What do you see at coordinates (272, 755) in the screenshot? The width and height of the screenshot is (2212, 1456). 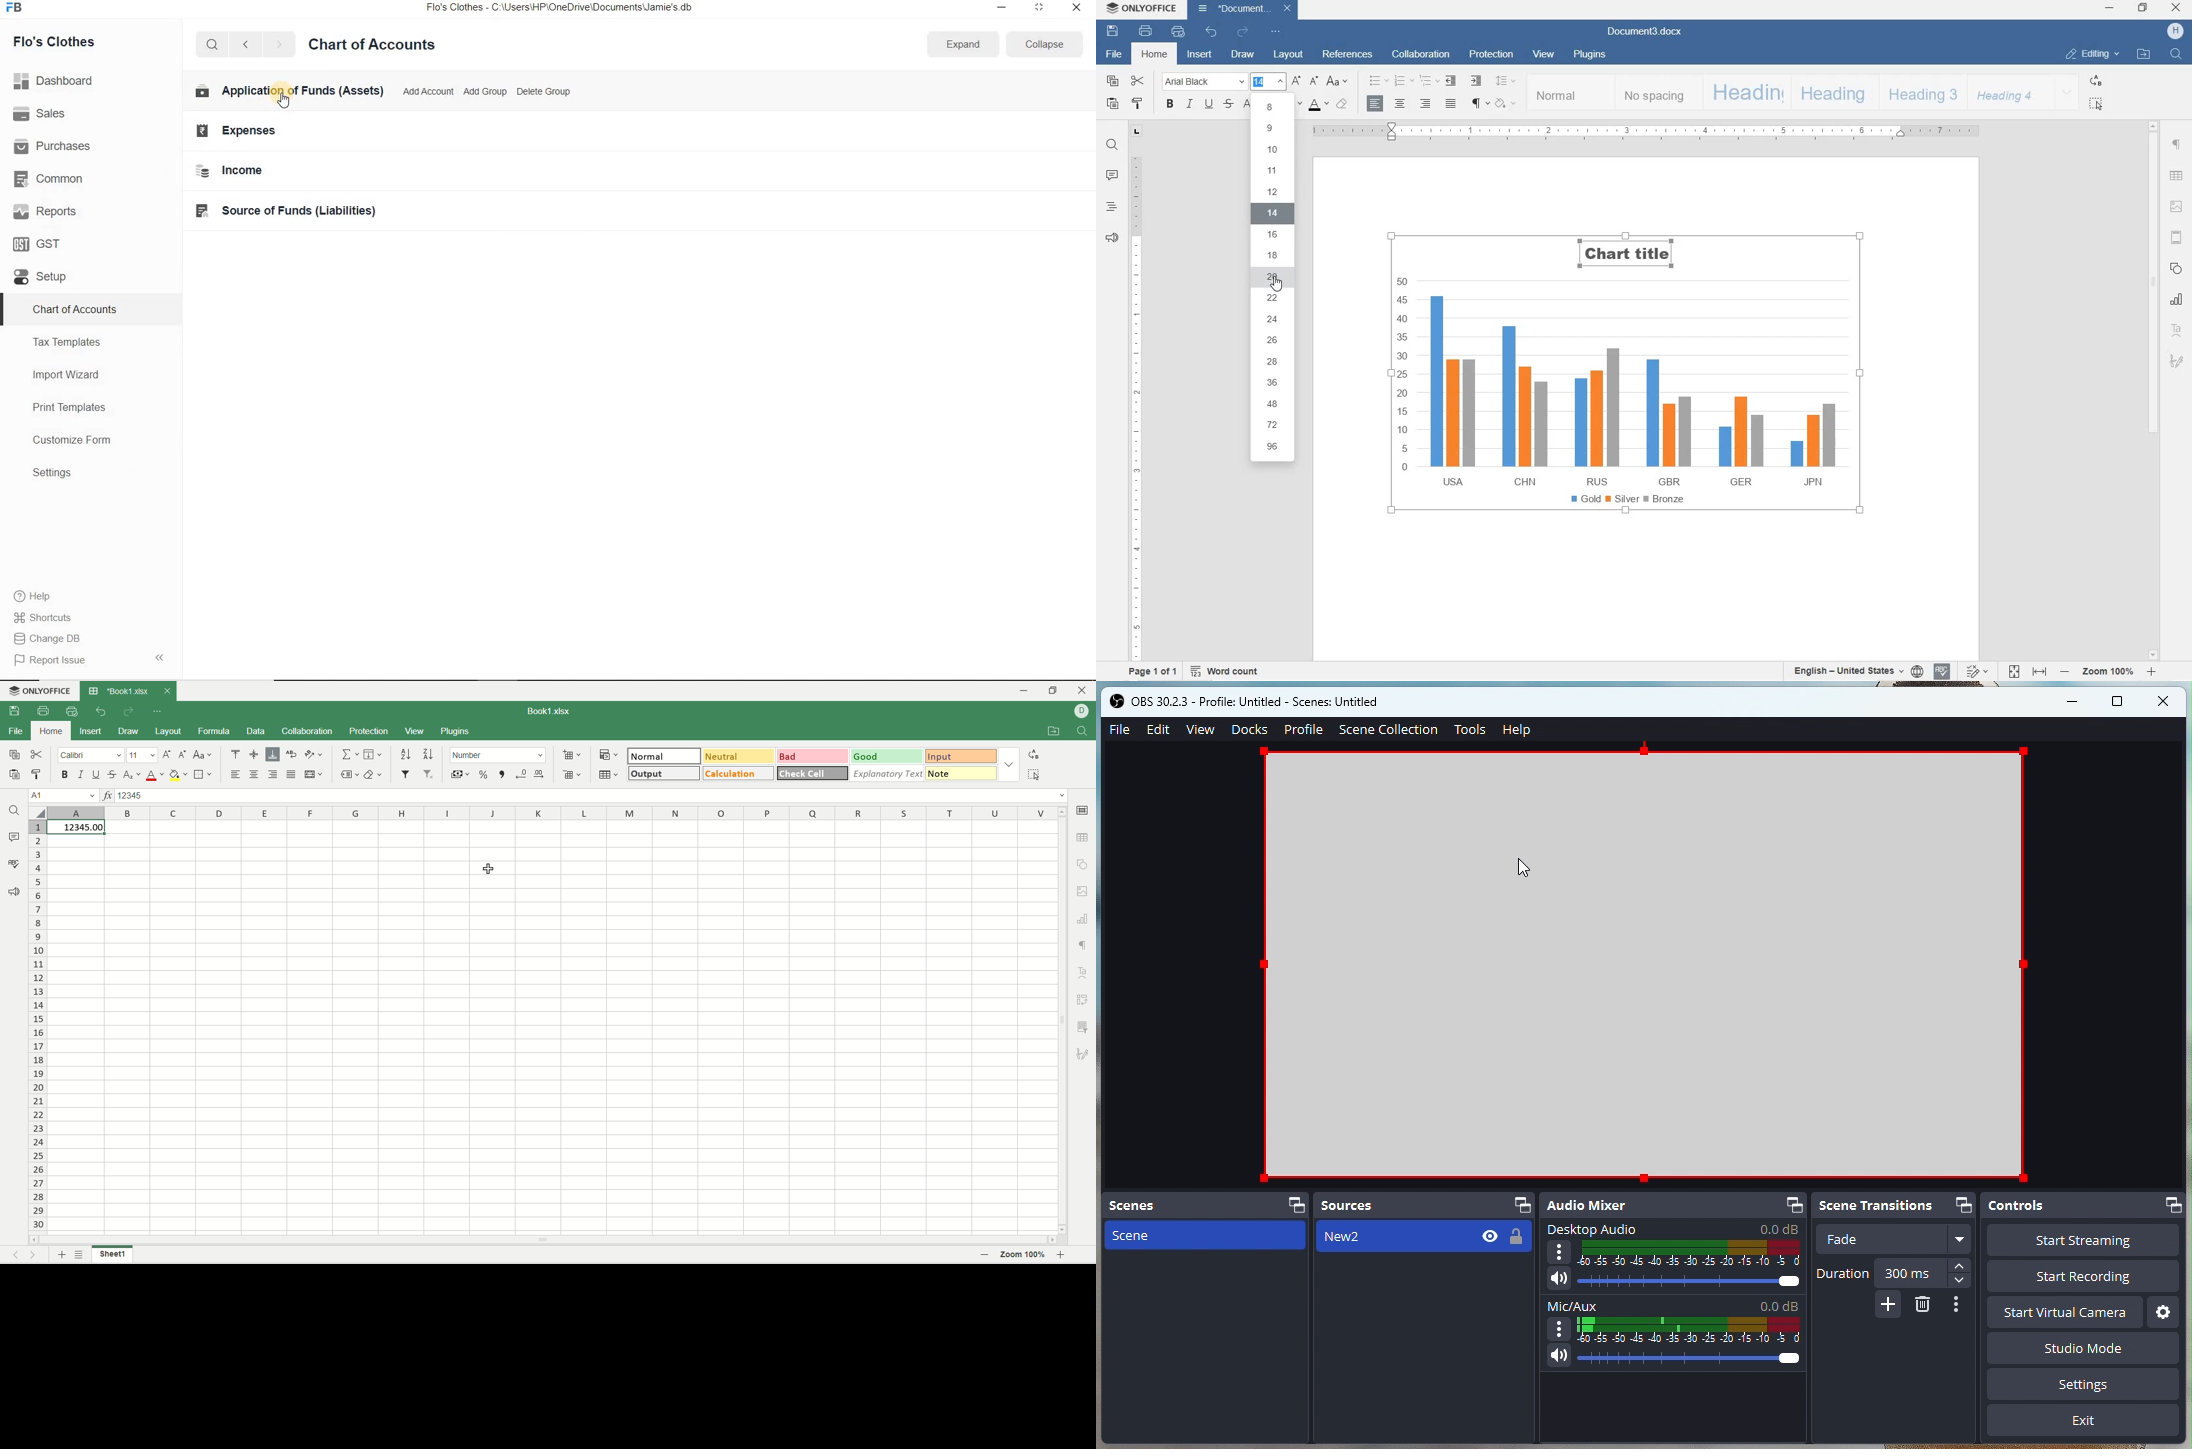 I see `align below` at bounding box center [272, 755].